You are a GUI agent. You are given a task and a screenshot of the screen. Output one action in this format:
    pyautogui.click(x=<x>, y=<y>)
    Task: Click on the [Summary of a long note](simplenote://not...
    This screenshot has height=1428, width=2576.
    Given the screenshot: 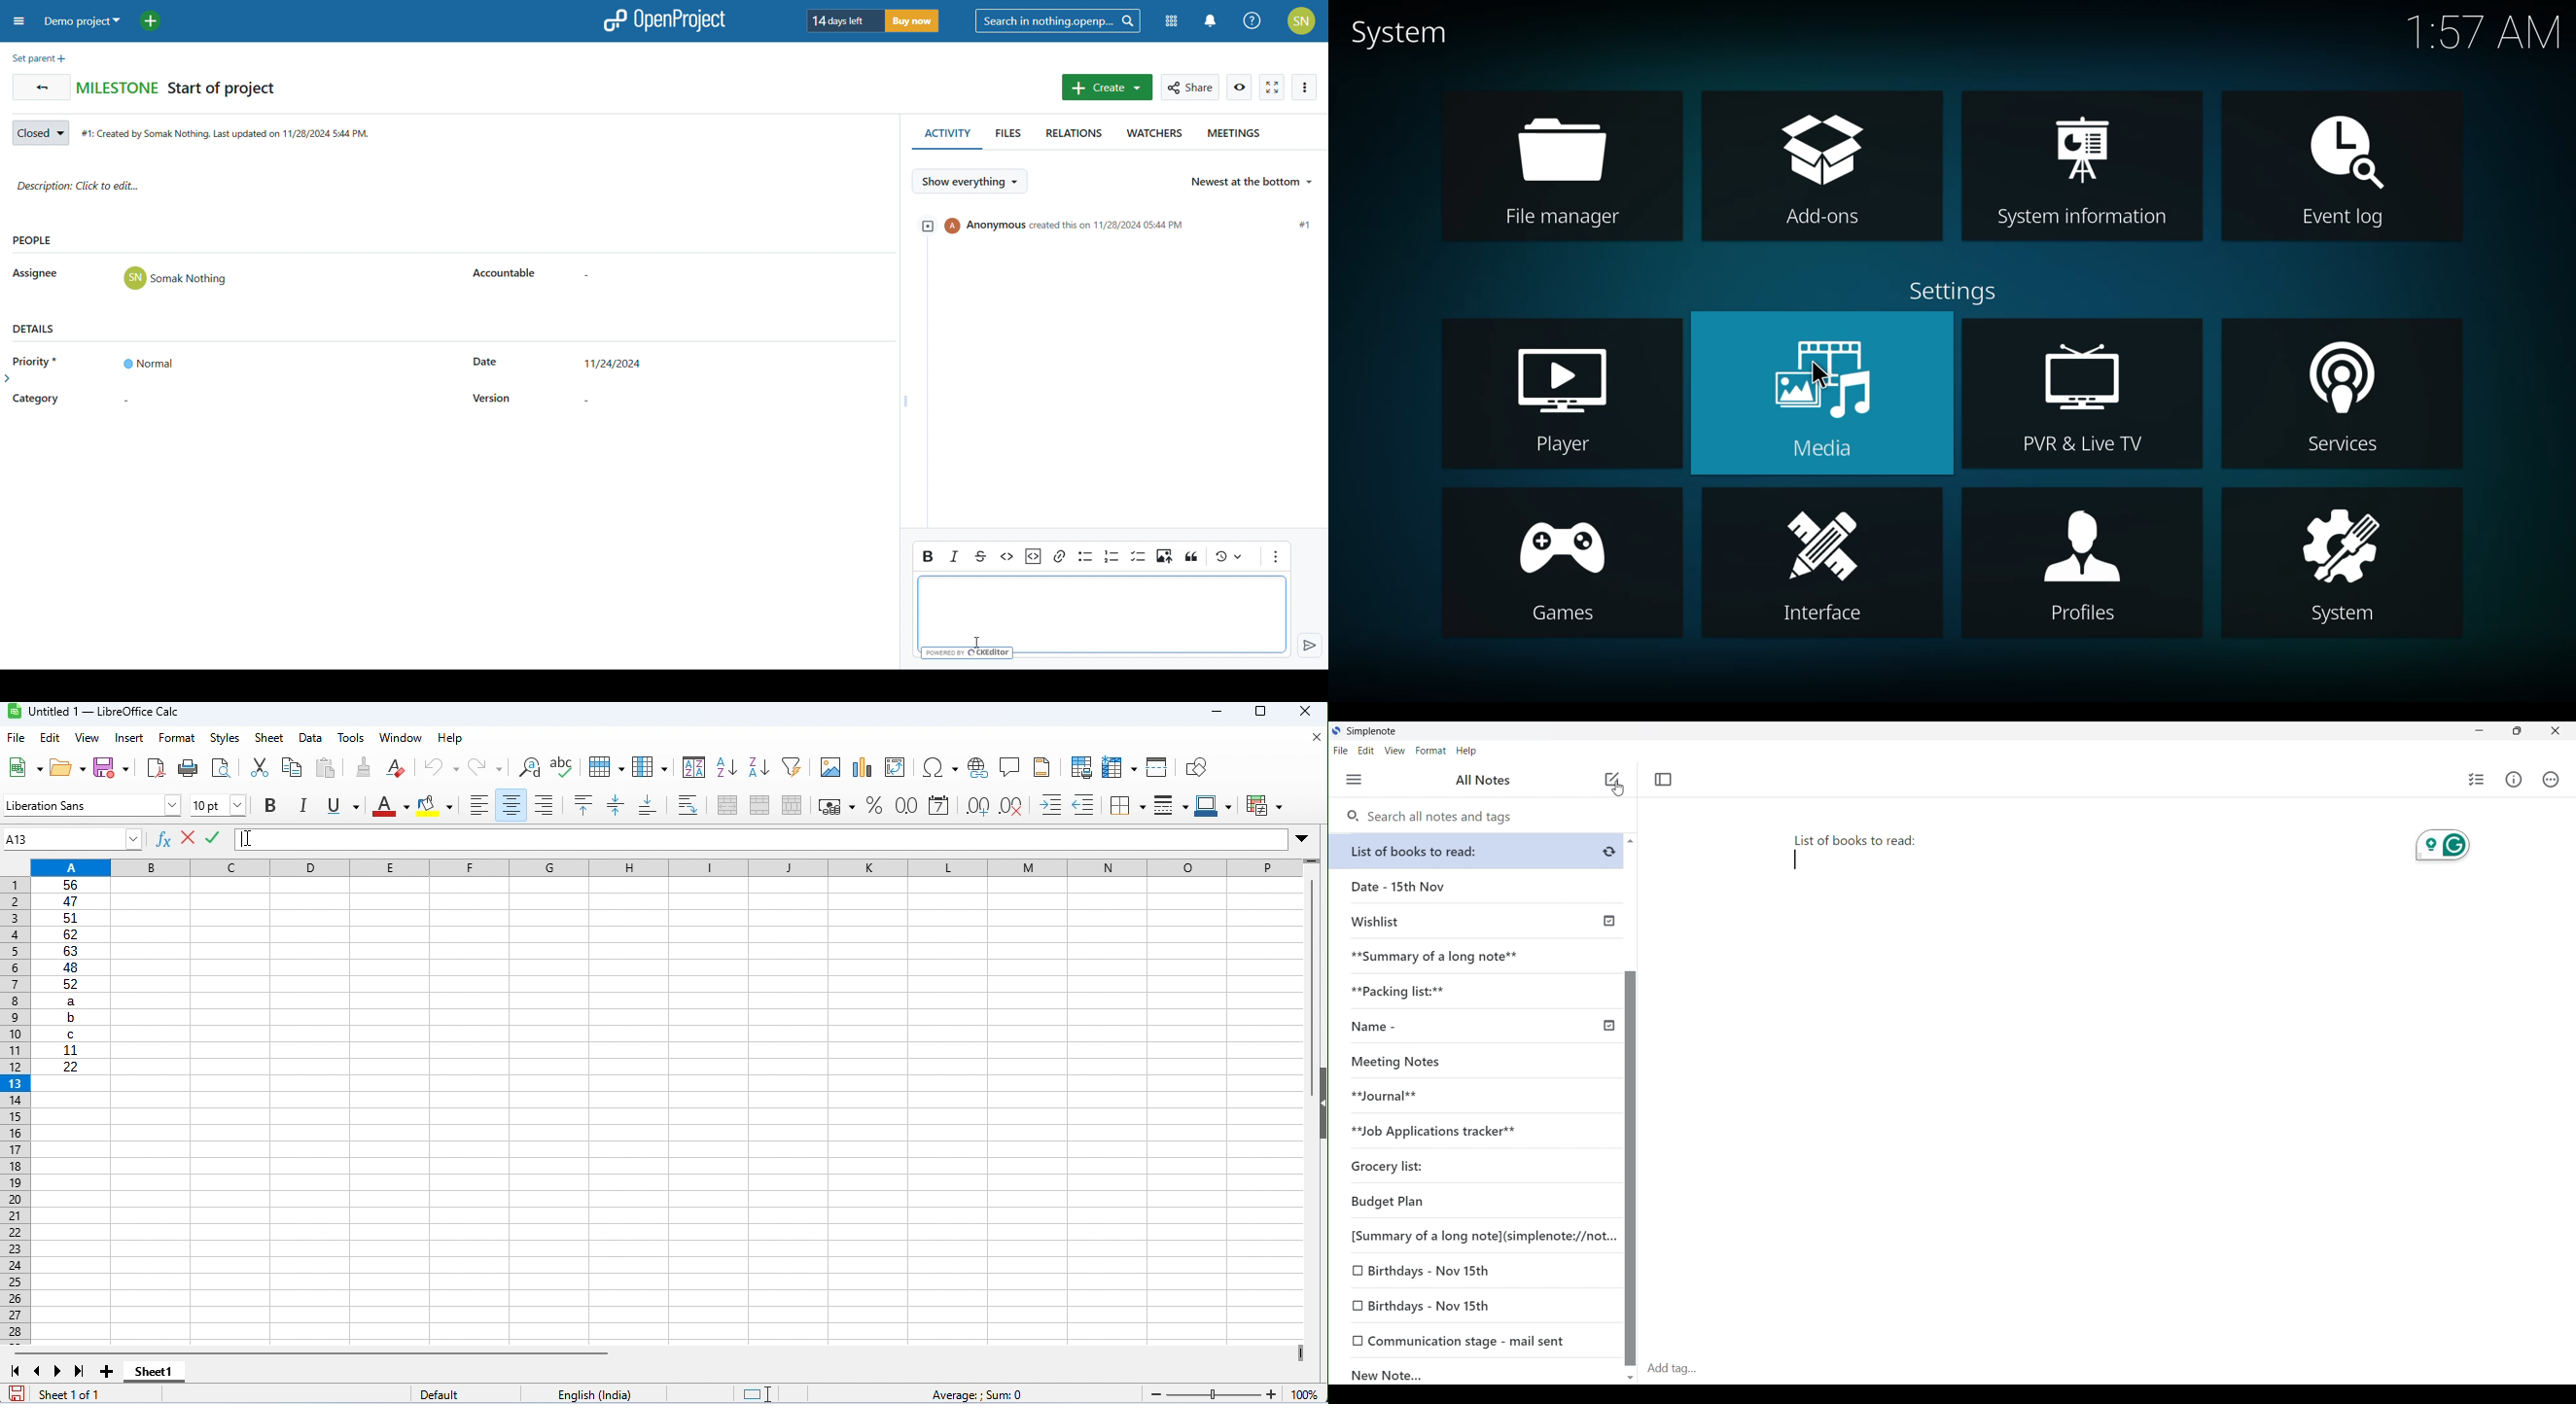 What is the action you would take?
    pyautogui.click(x=1480, y=1236)
    